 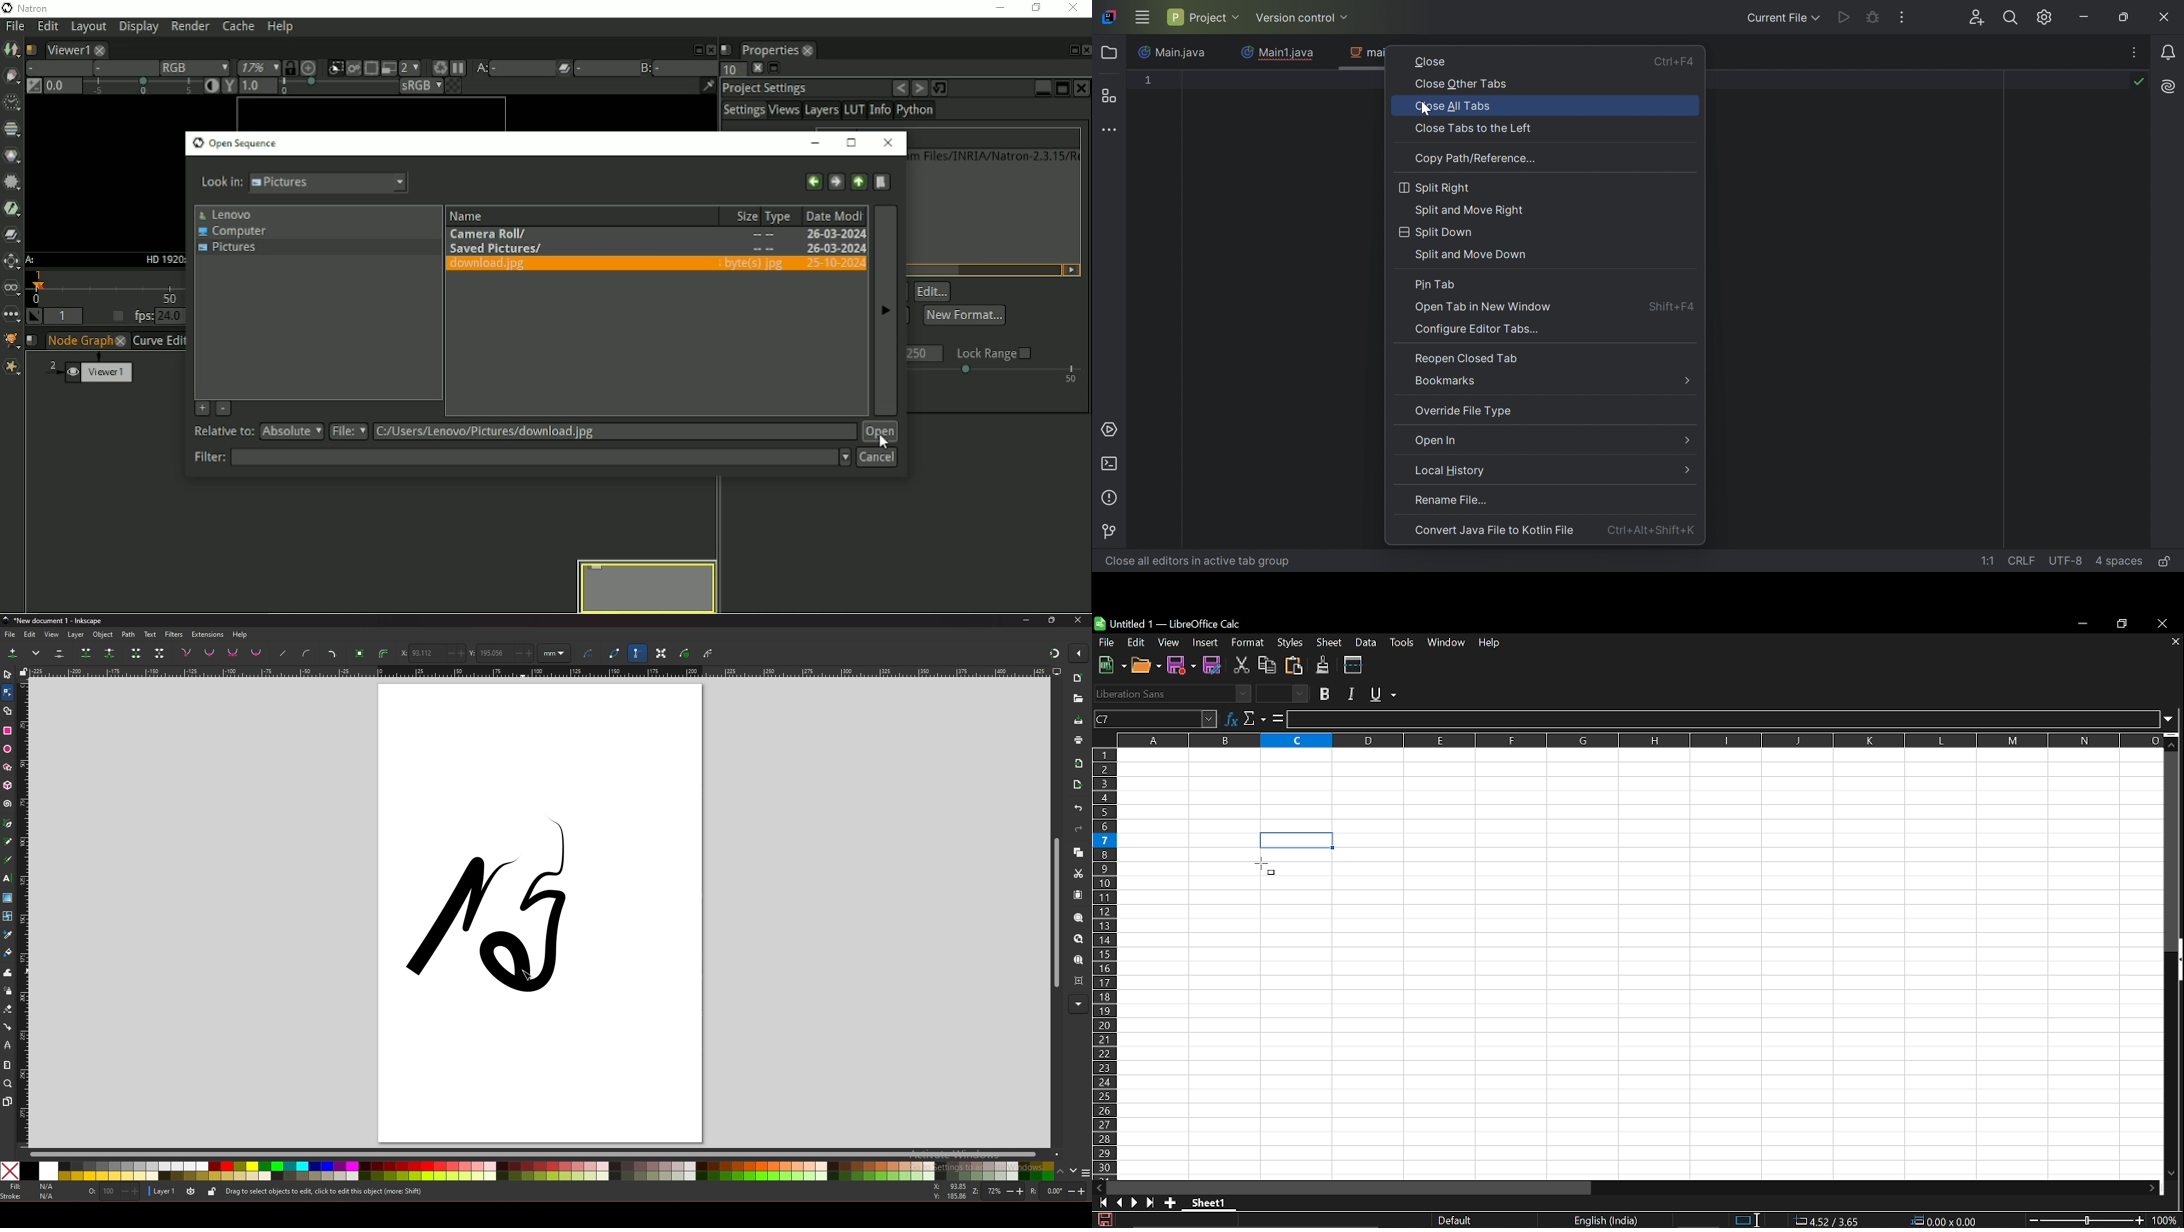 I want to click on Save, so click(x=1183, y=665).